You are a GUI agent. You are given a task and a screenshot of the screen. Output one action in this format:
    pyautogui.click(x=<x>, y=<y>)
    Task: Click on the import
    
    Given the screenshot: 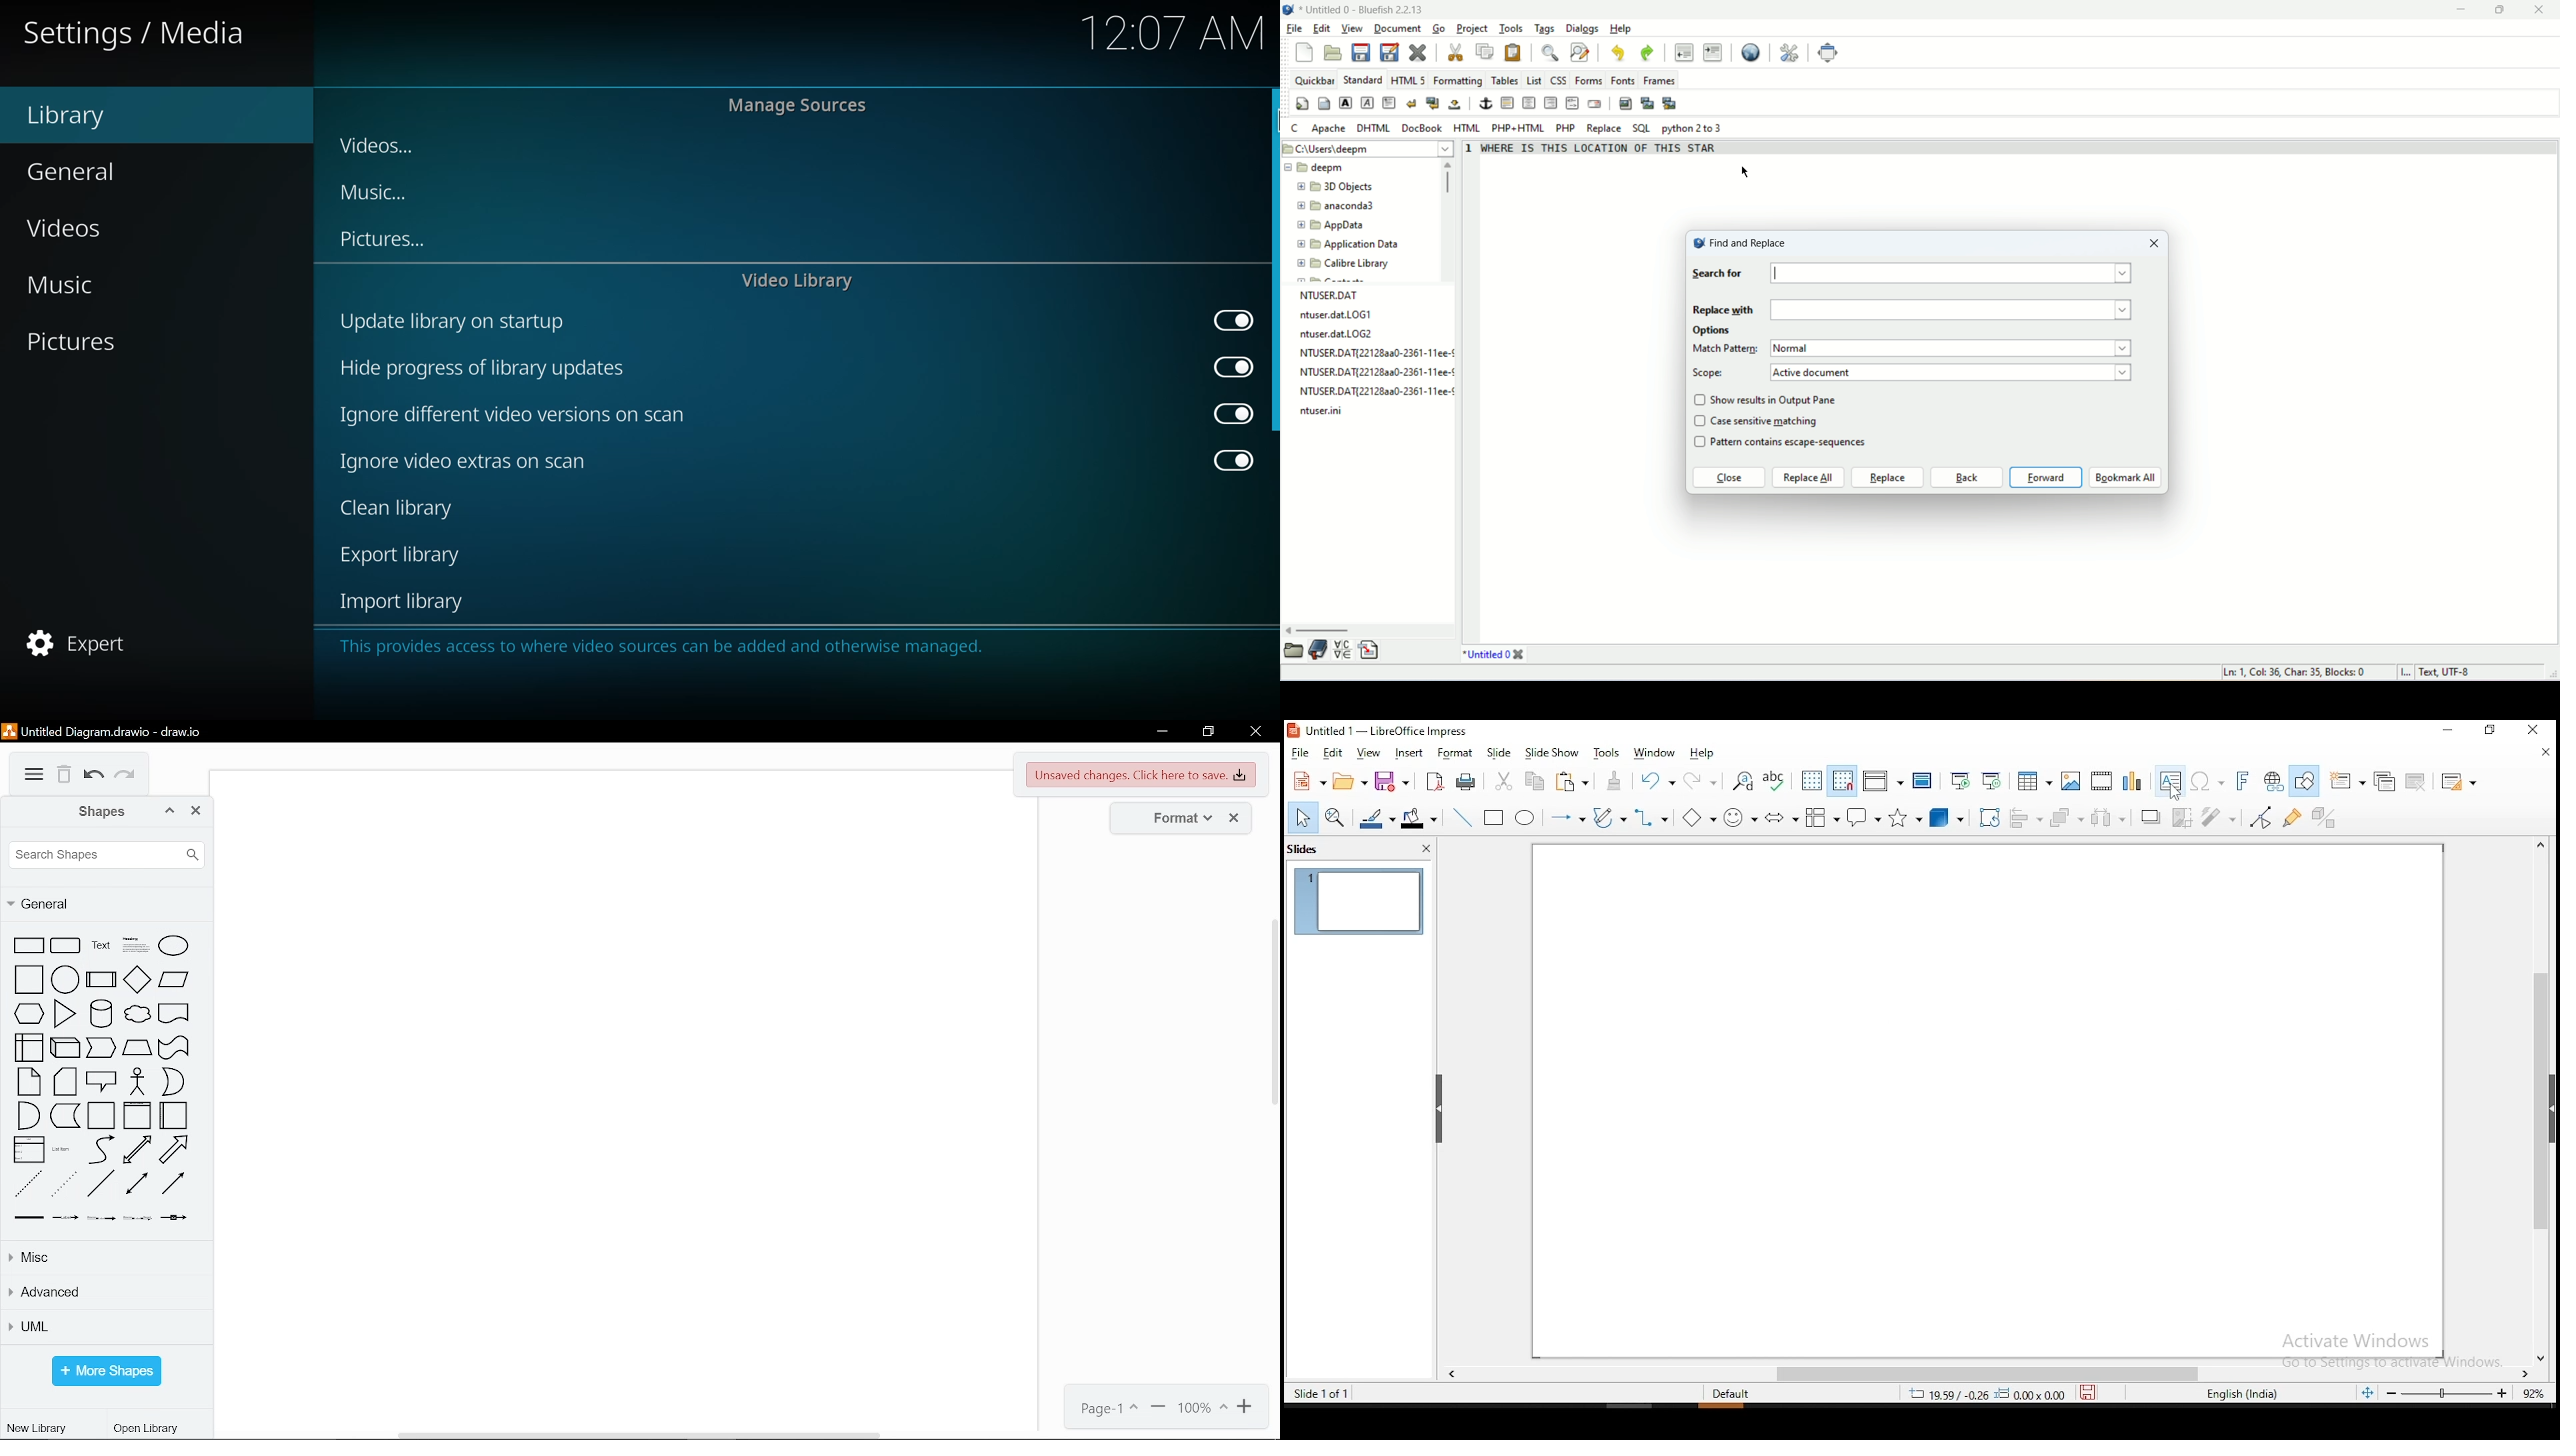 What is the action you would take?
    pyautogui.click(x=400, y=603)
    